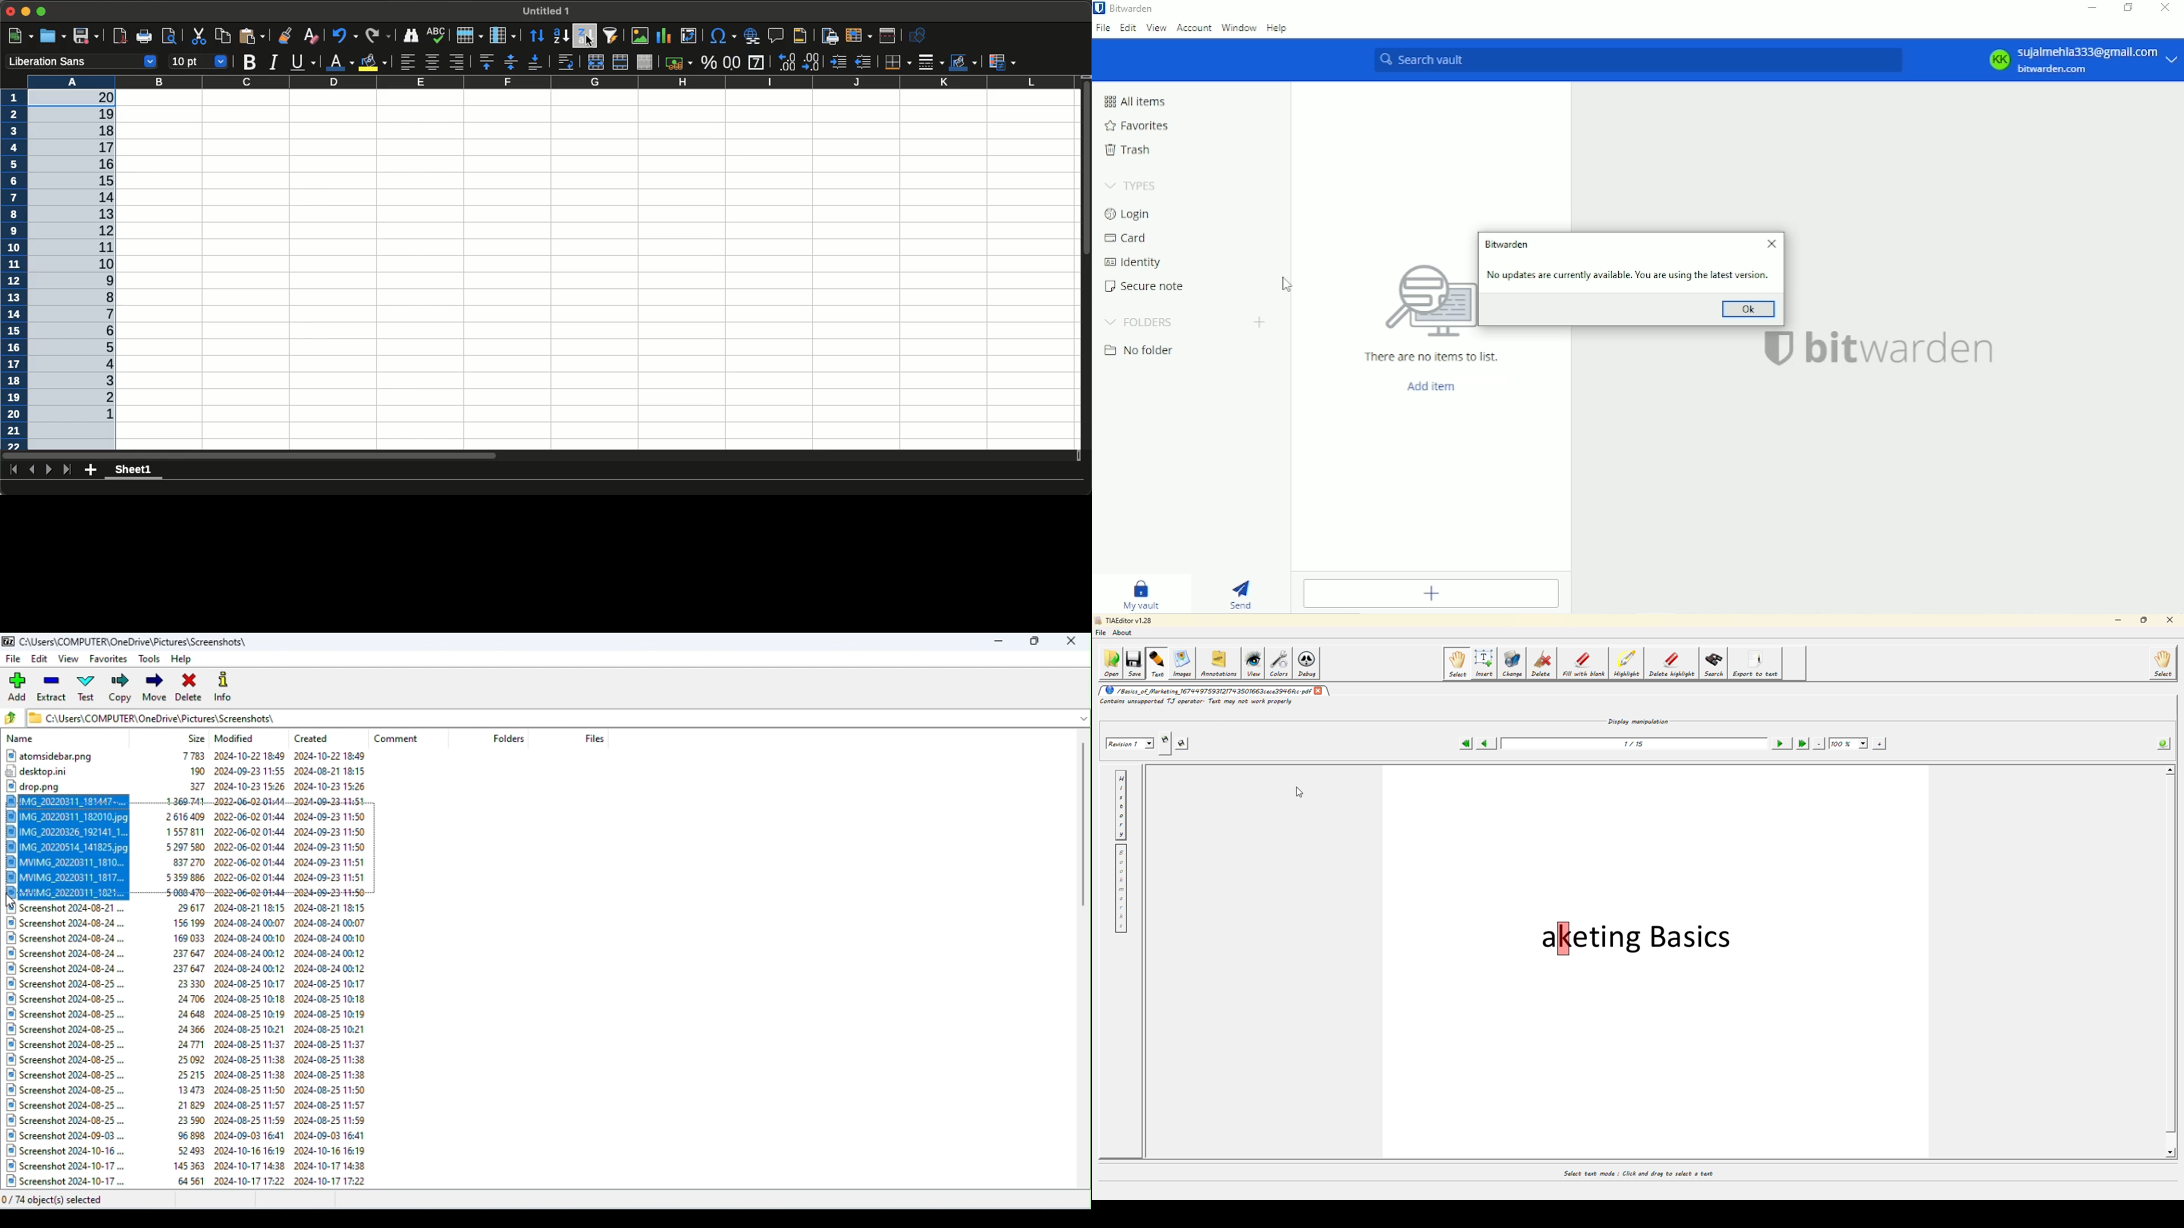  Describe the element at coordinates (41, 661) in the screenshot. I see `Edit` at that location.